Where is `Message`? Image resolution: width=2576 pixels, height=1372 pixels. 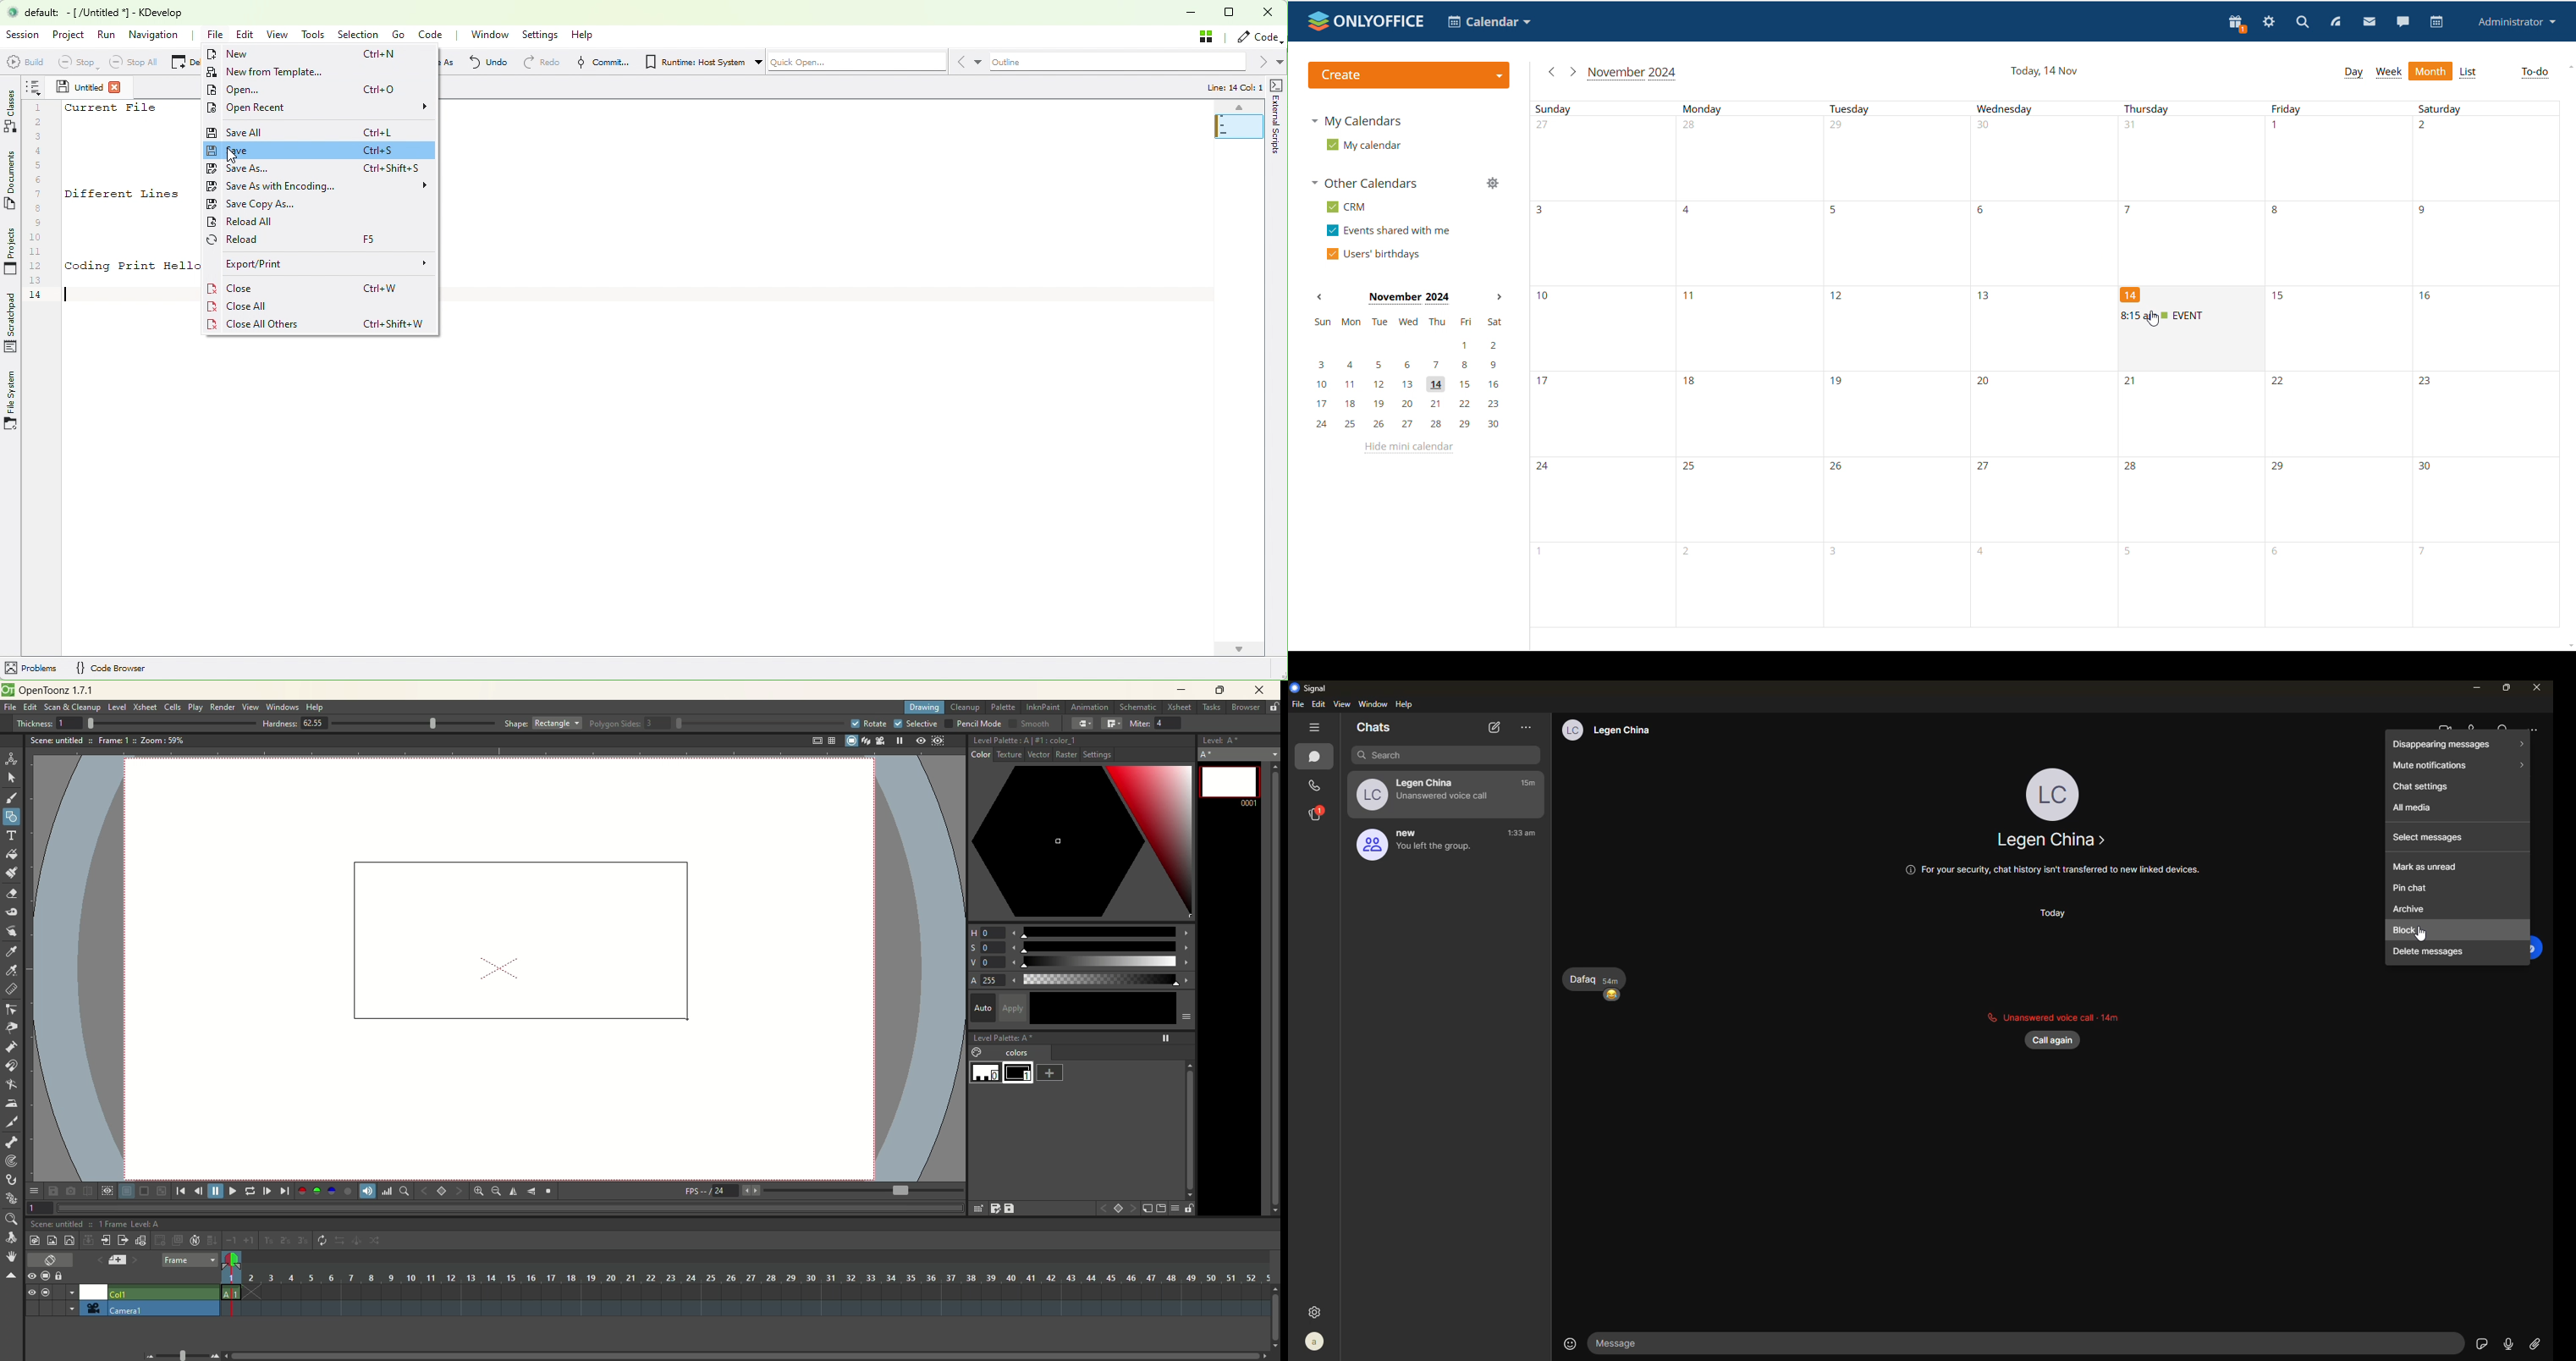
Message is located at coordinates (2019, 1344).